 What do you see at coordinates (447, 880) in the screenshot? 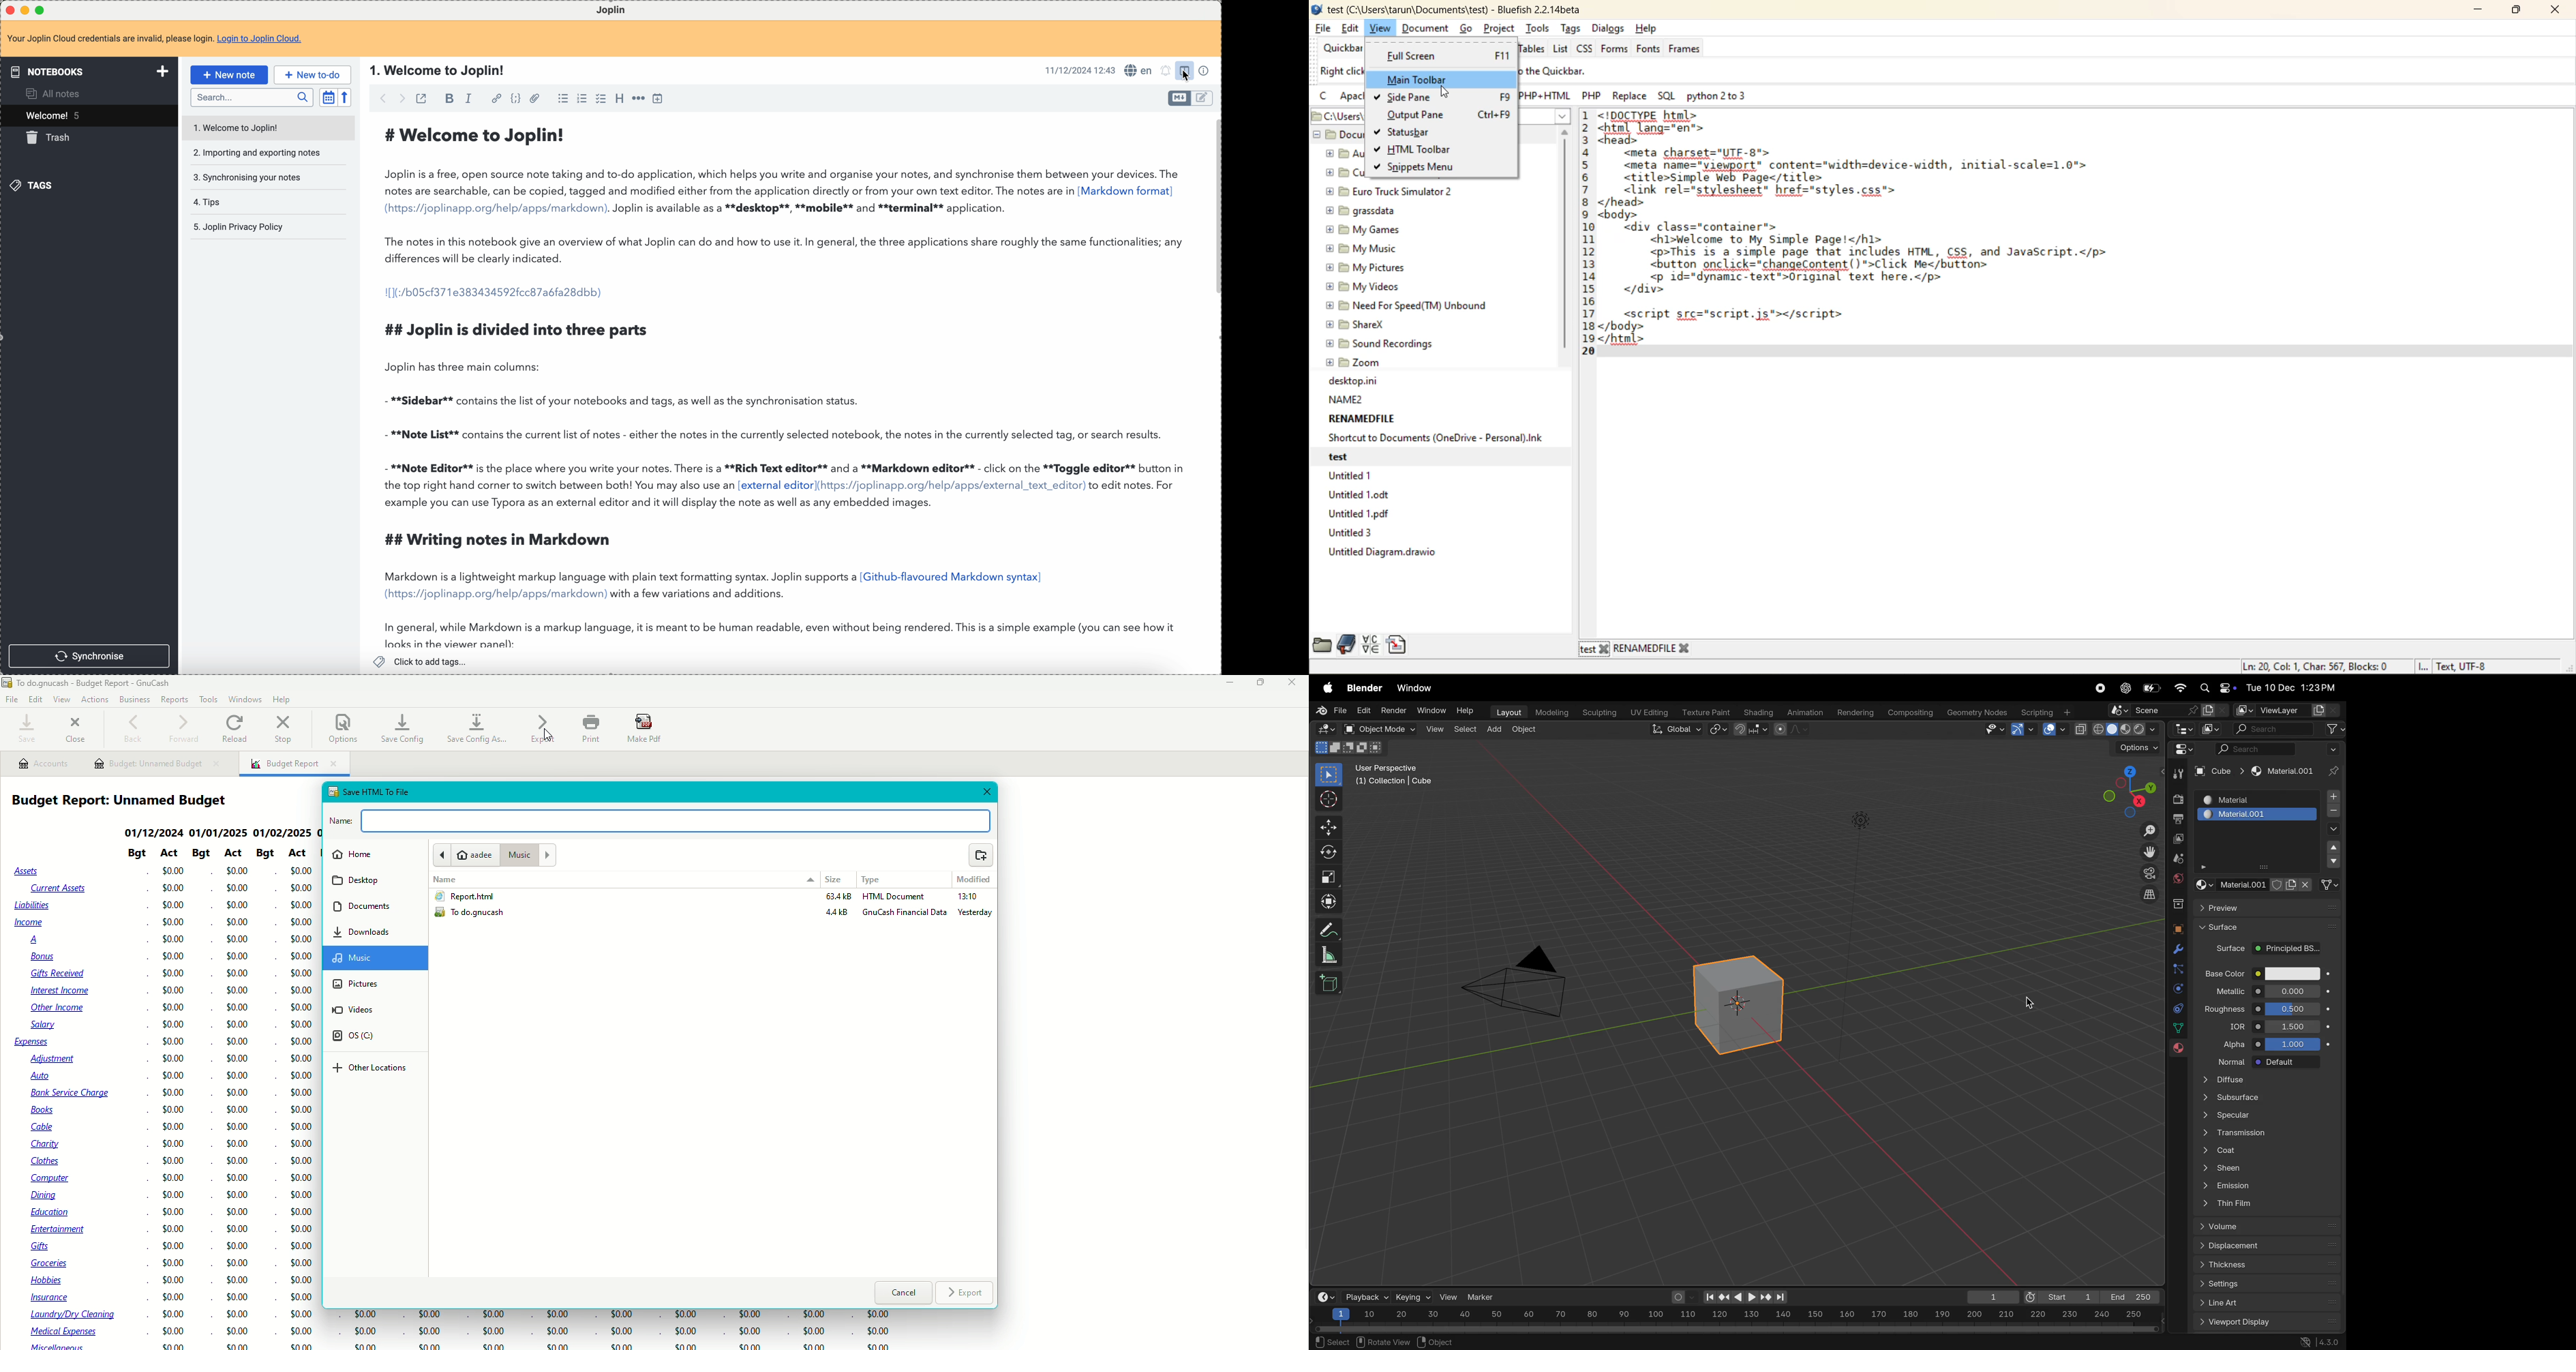
I see `Name` at bounding box center [447, 880].